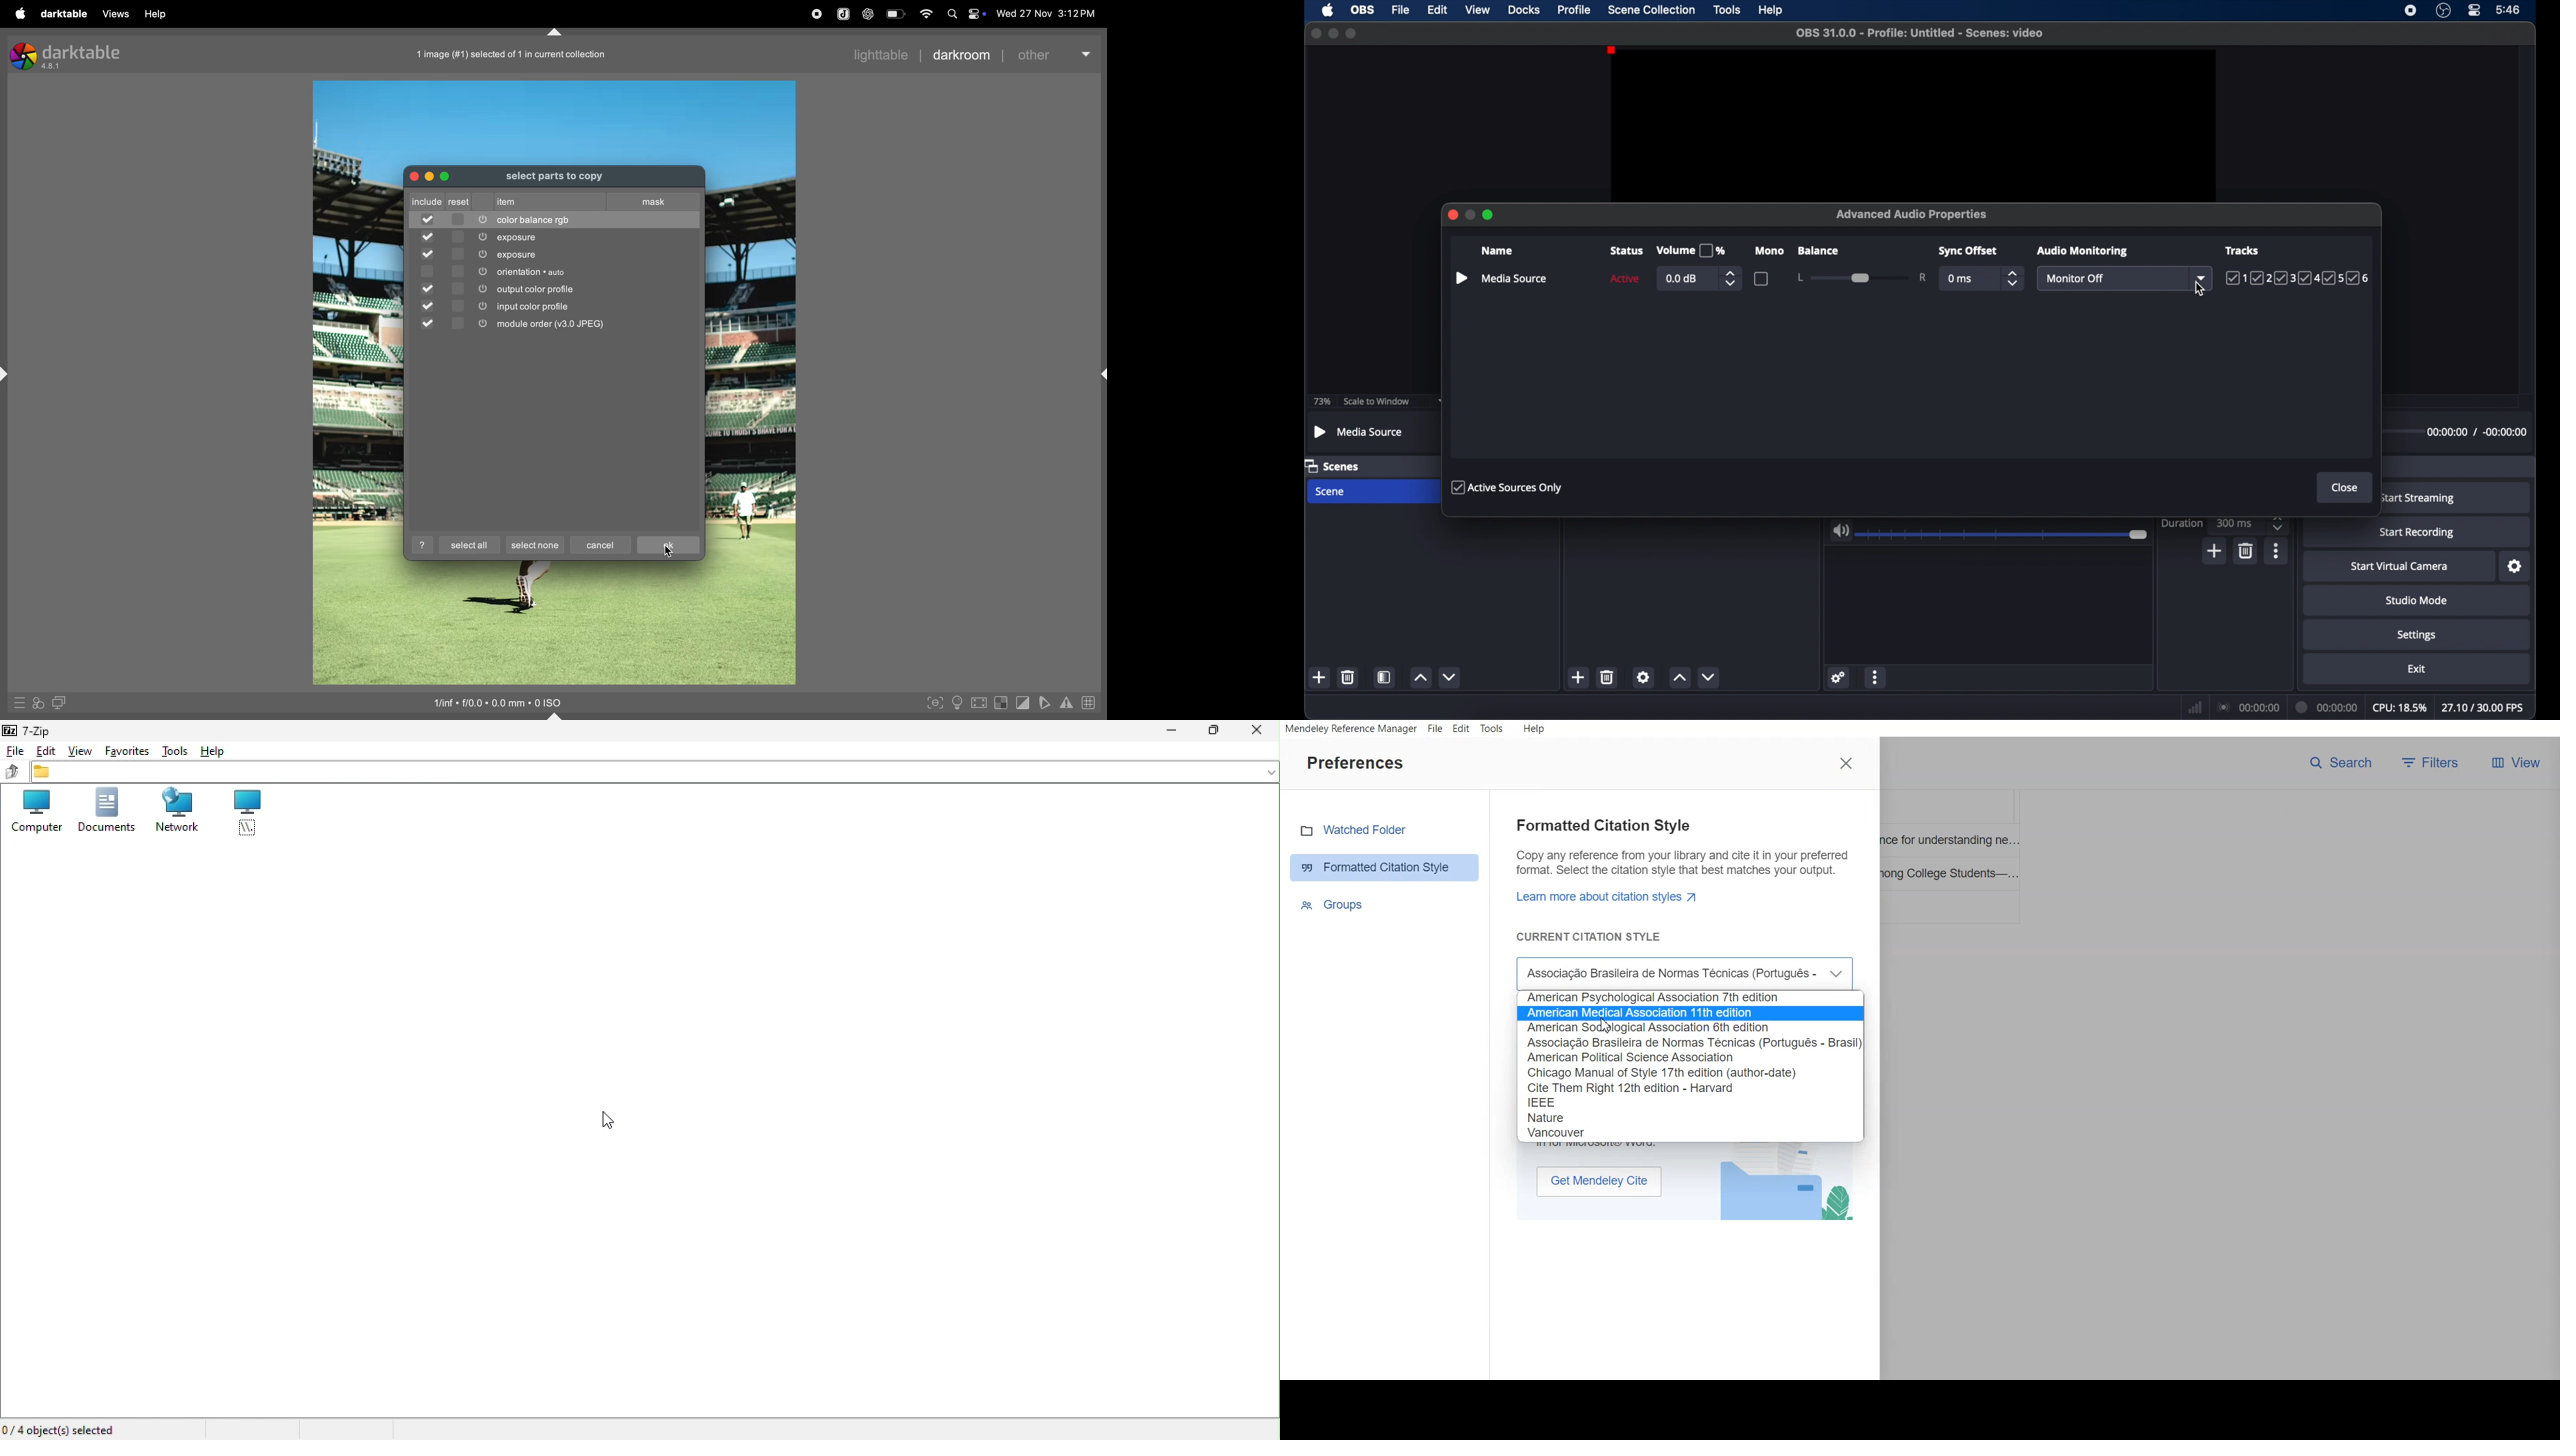 Image resolution: width=2576 pixels, height=1456 pixels. What do you see at coordinates (2247, 707) in the screenshot?
I see `connection` at bounding box center [2247, 707].